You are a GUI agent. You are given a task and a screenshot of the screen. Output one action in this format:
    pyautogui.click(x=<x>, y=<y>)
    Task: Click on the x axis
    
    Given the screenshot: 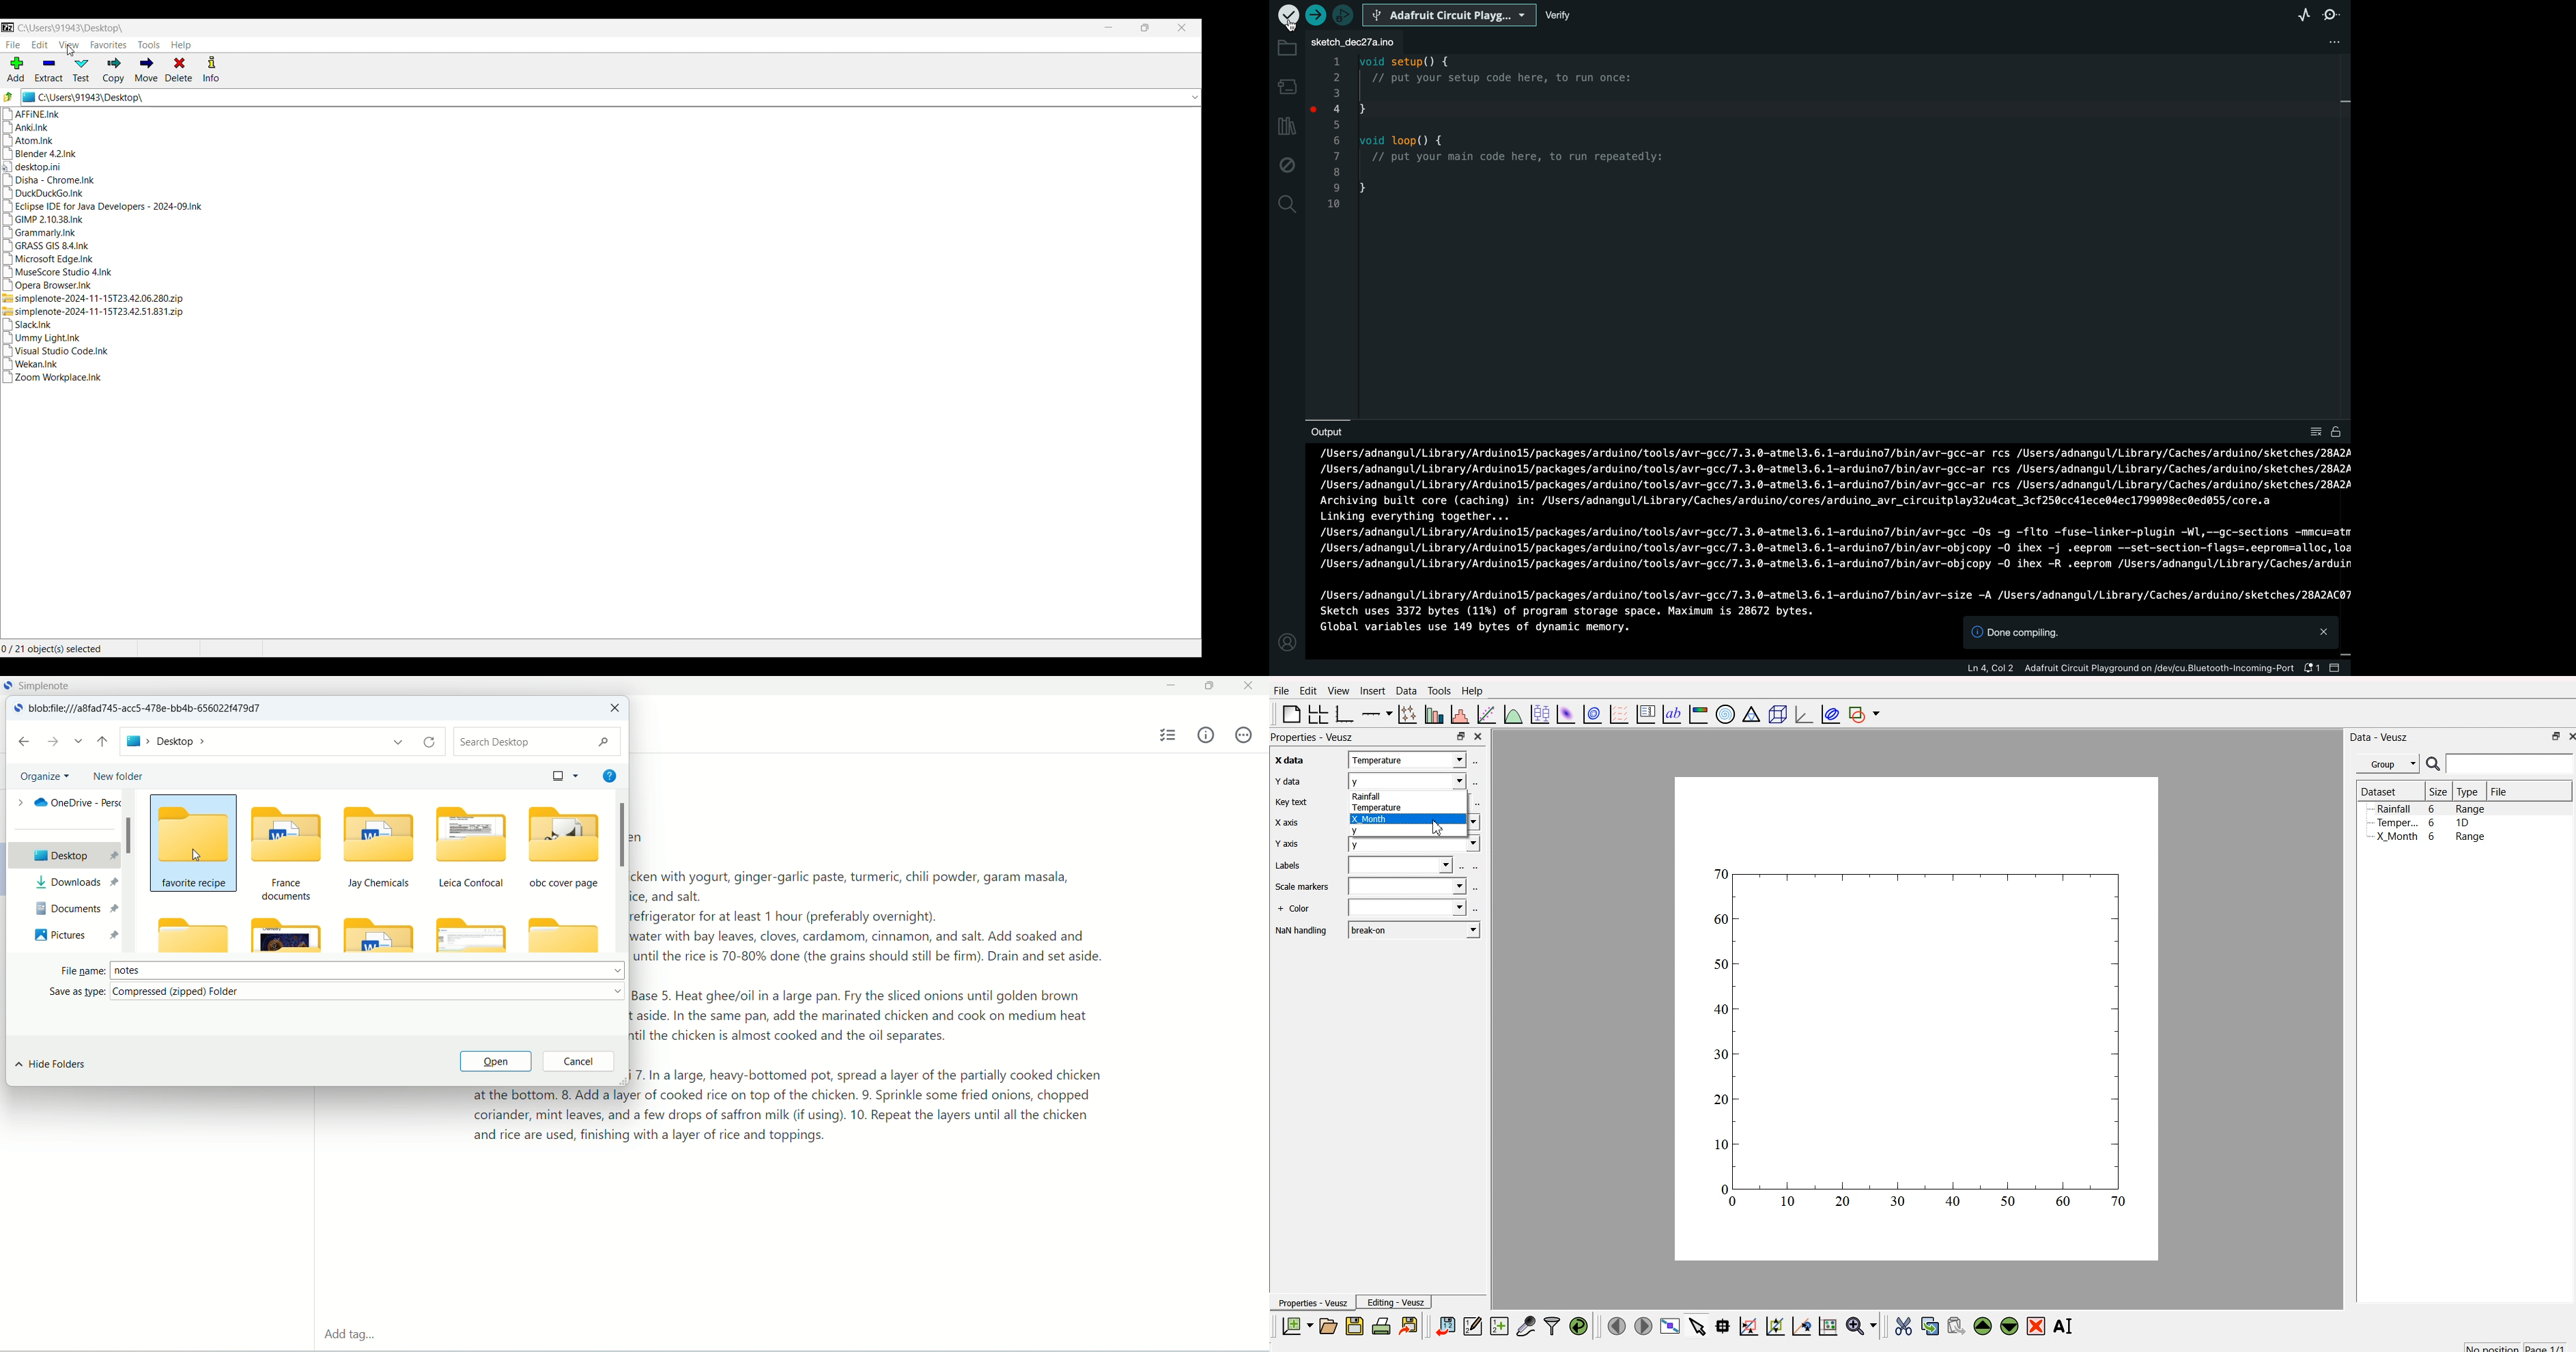 What is the action you would take?
    pyautogui.click(x=1286, y=761)
    